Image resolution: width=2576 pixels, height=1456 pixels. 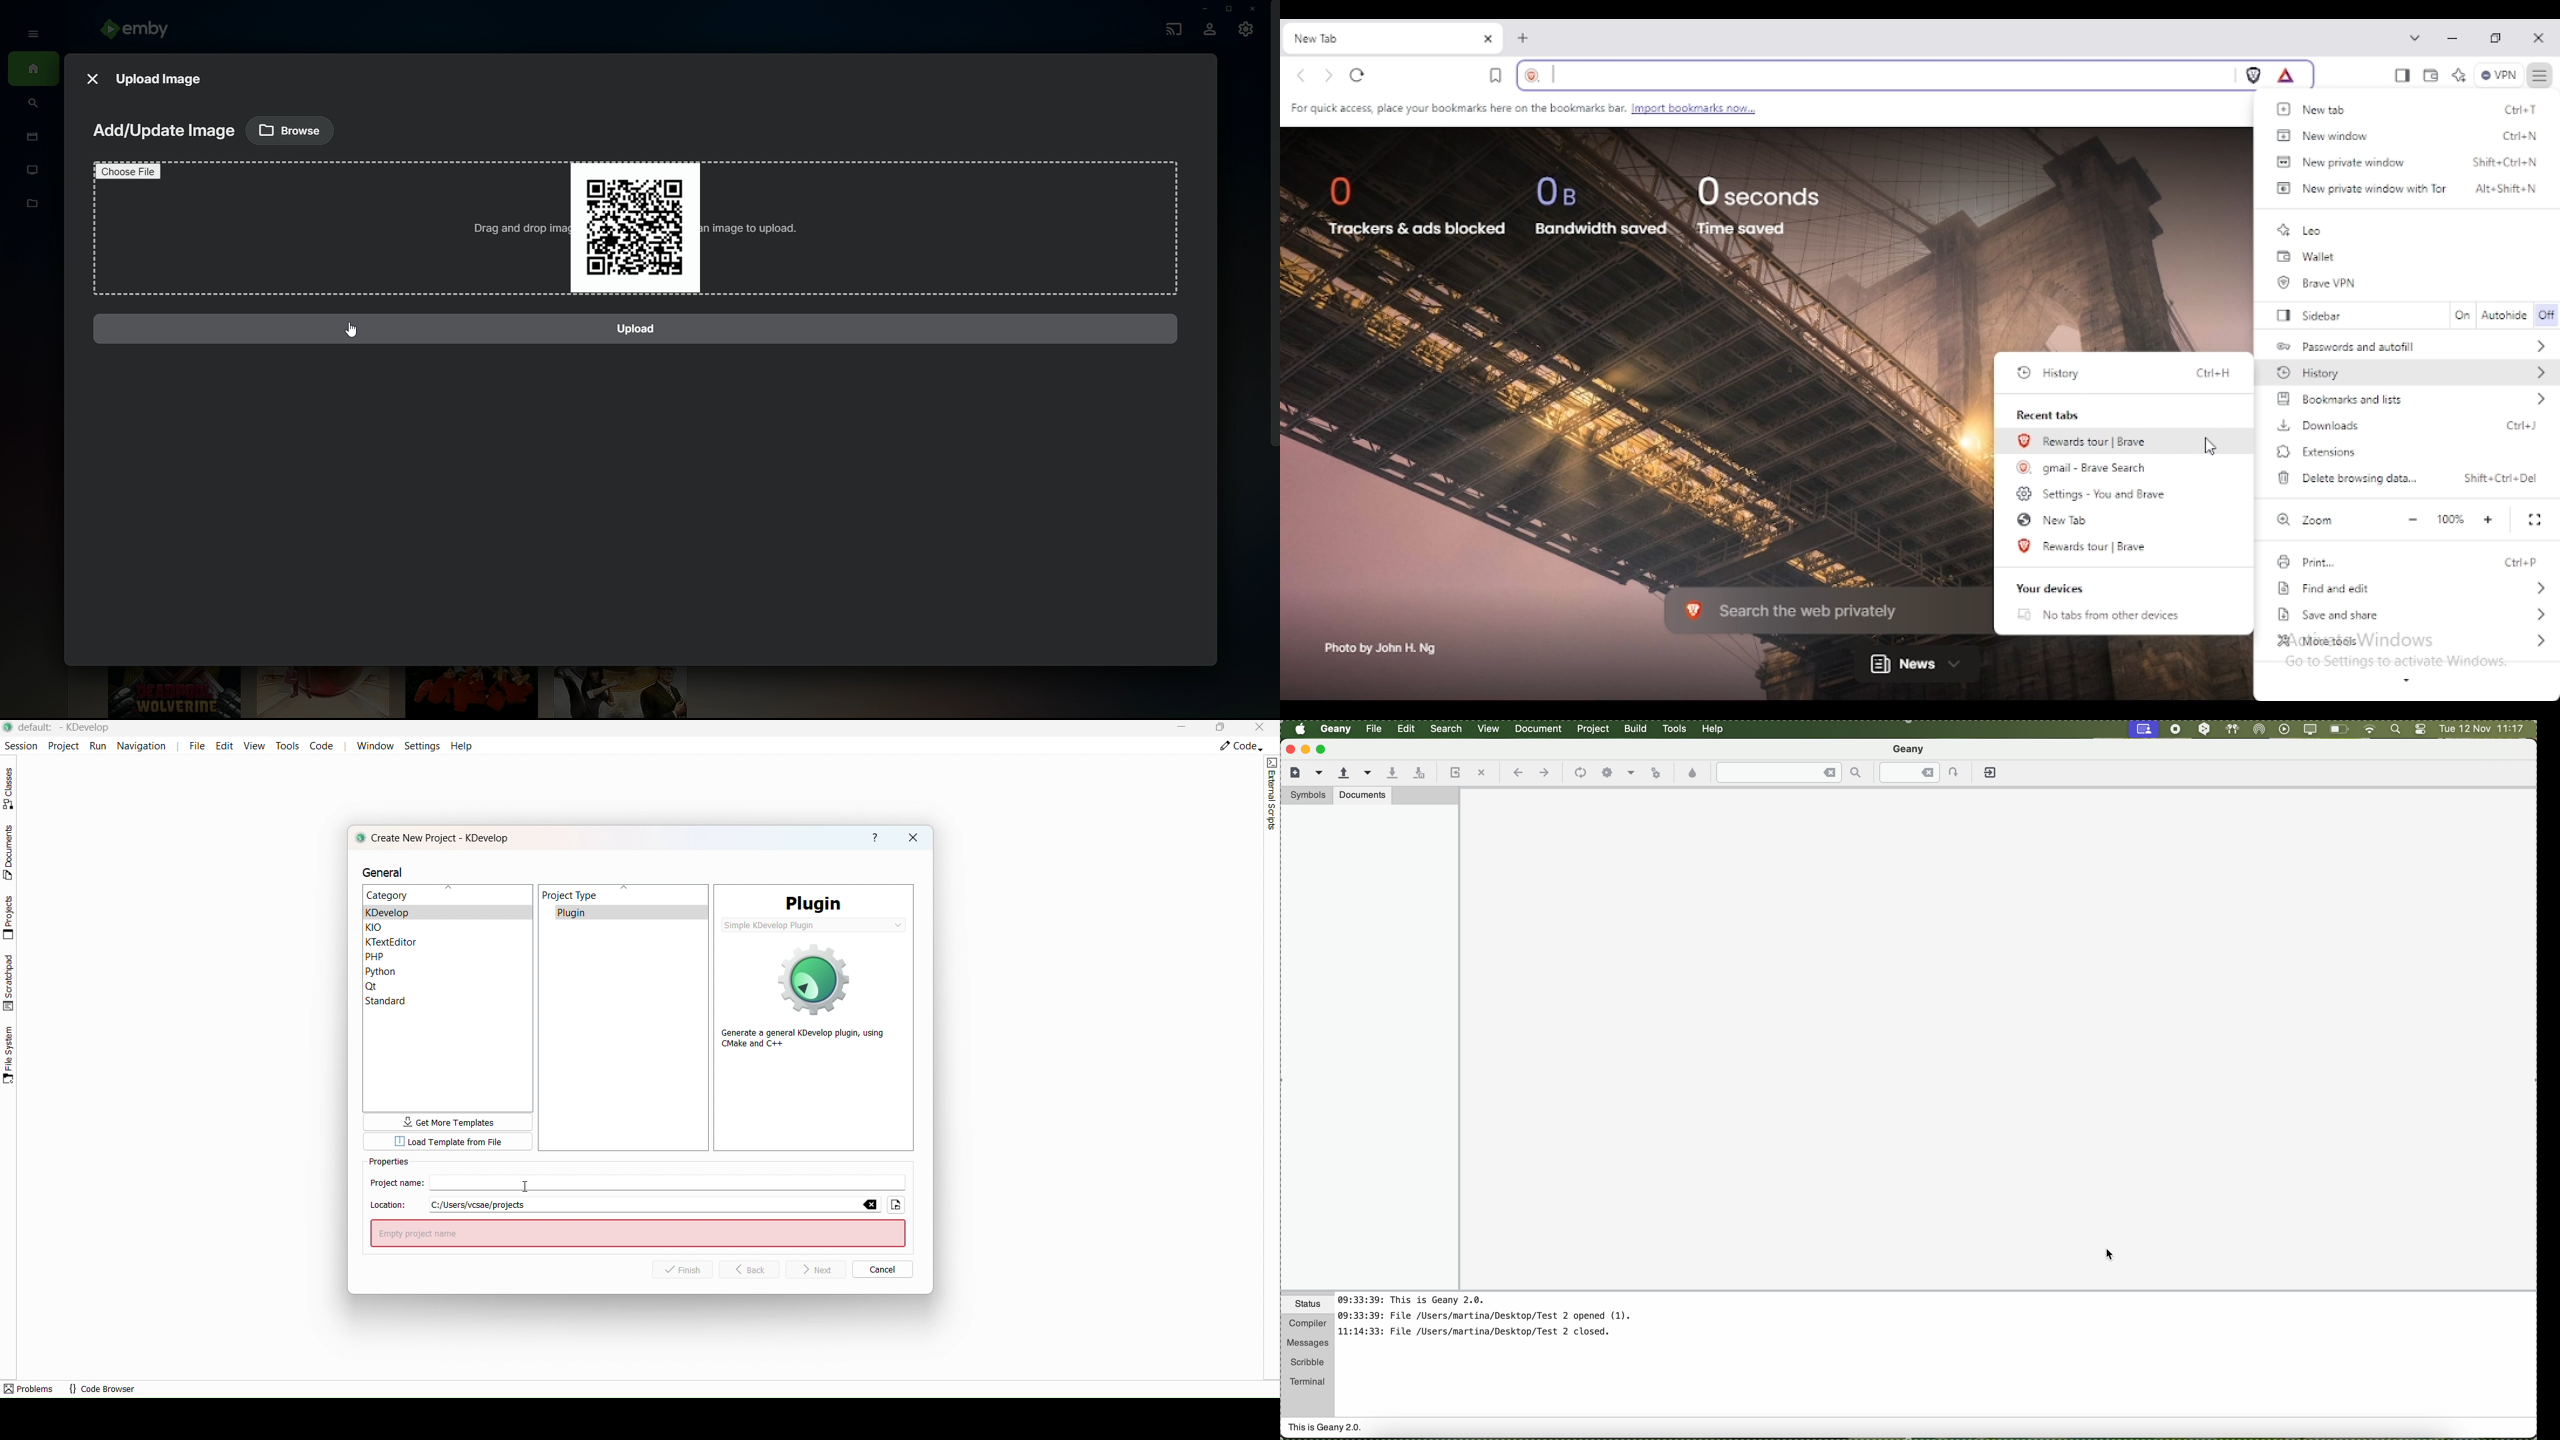 I want to click on close tab, so click(x=1488, y=39).